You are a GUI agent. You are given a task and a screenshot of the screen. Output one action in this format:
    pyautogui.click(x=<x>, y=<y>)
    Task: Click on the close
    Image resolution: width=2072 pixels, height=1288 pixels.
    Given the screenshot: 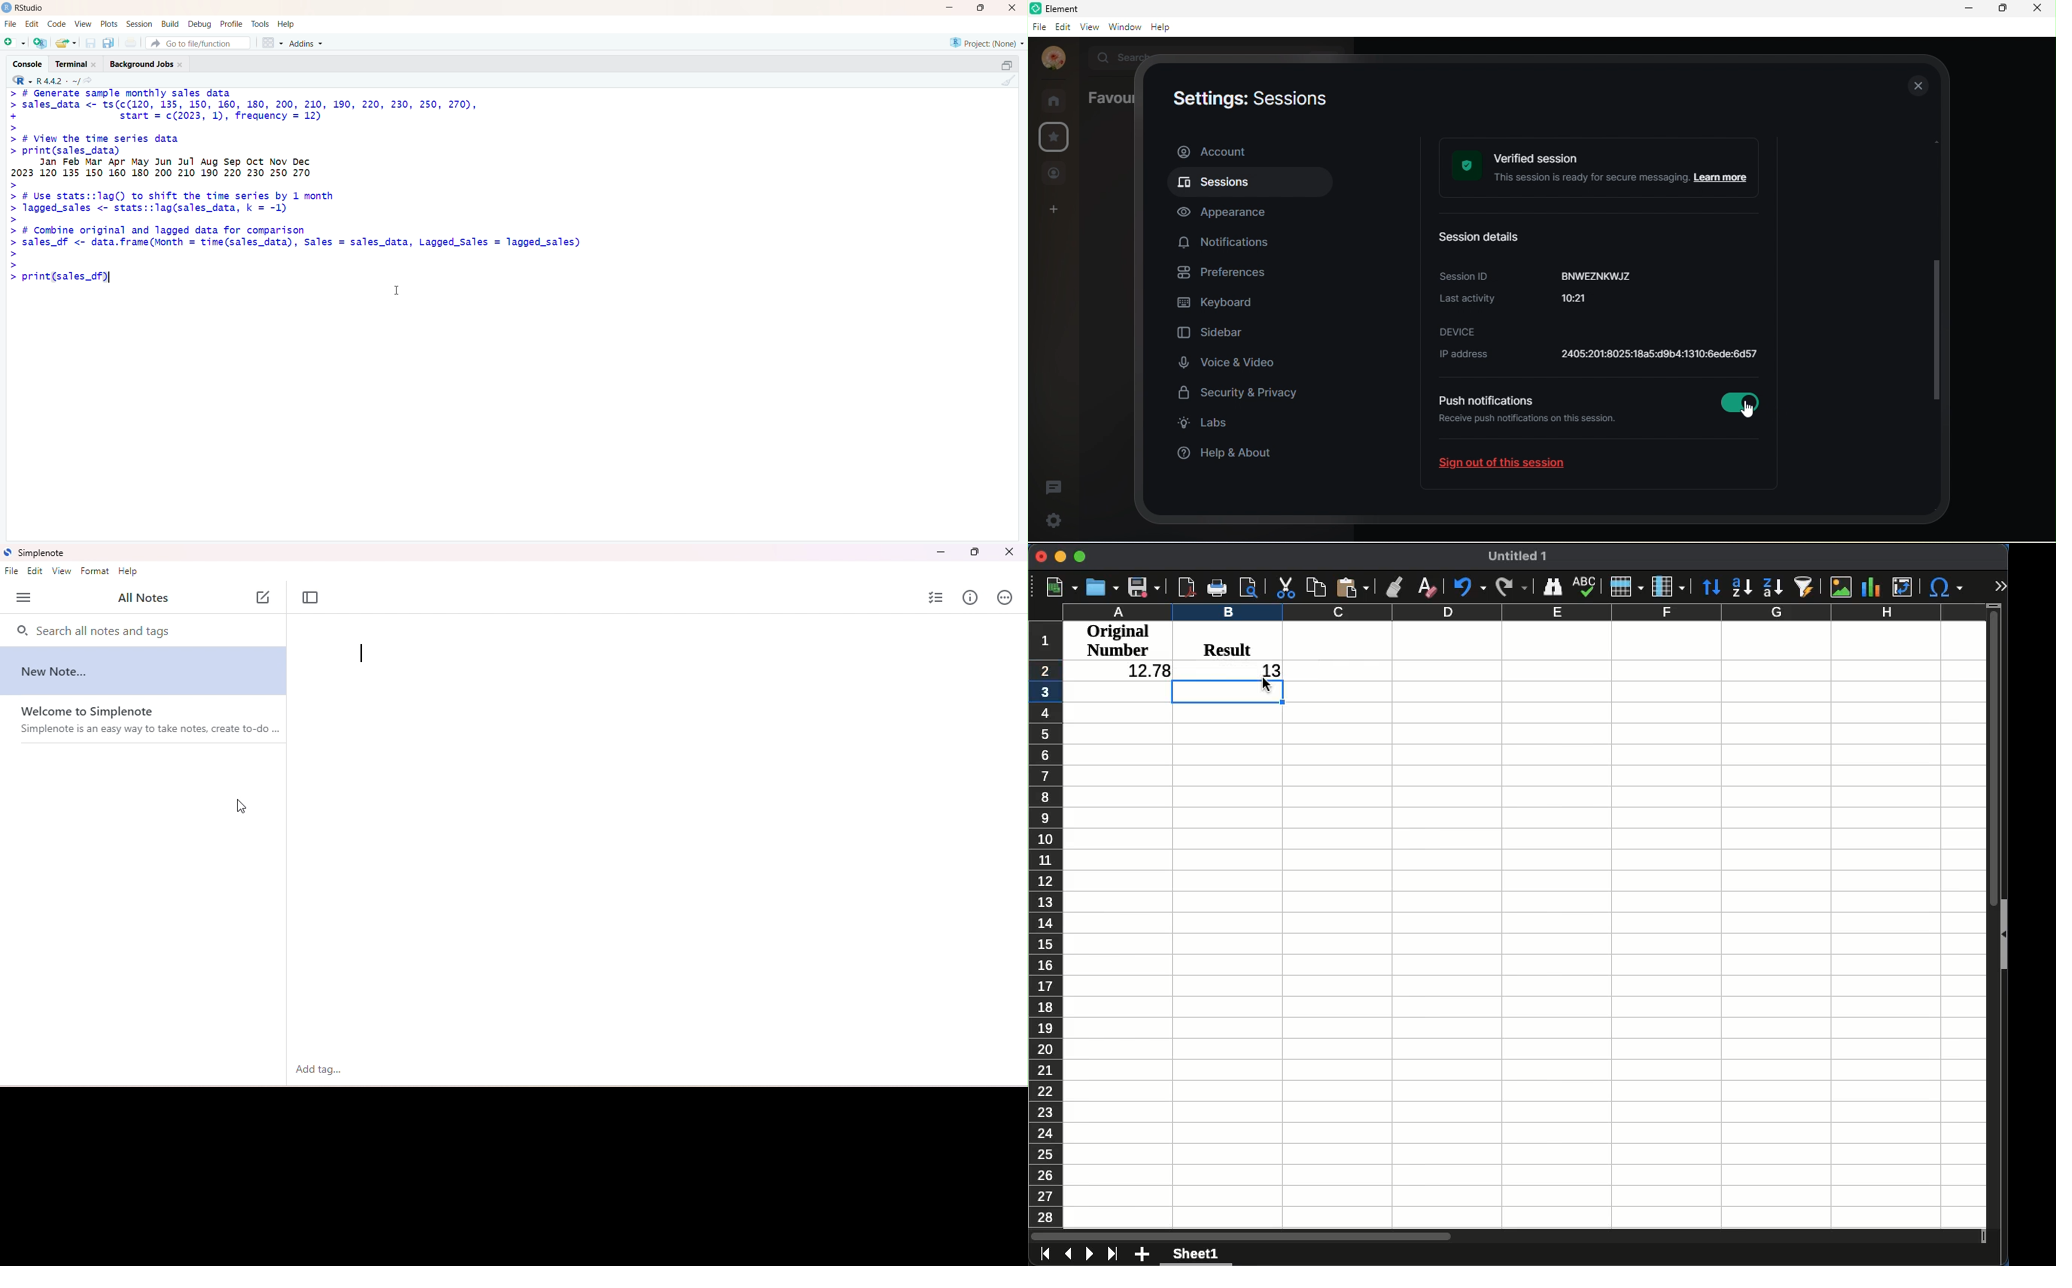 What is the action you would take?
    pyautogui.click(x=2036, y=8)
    